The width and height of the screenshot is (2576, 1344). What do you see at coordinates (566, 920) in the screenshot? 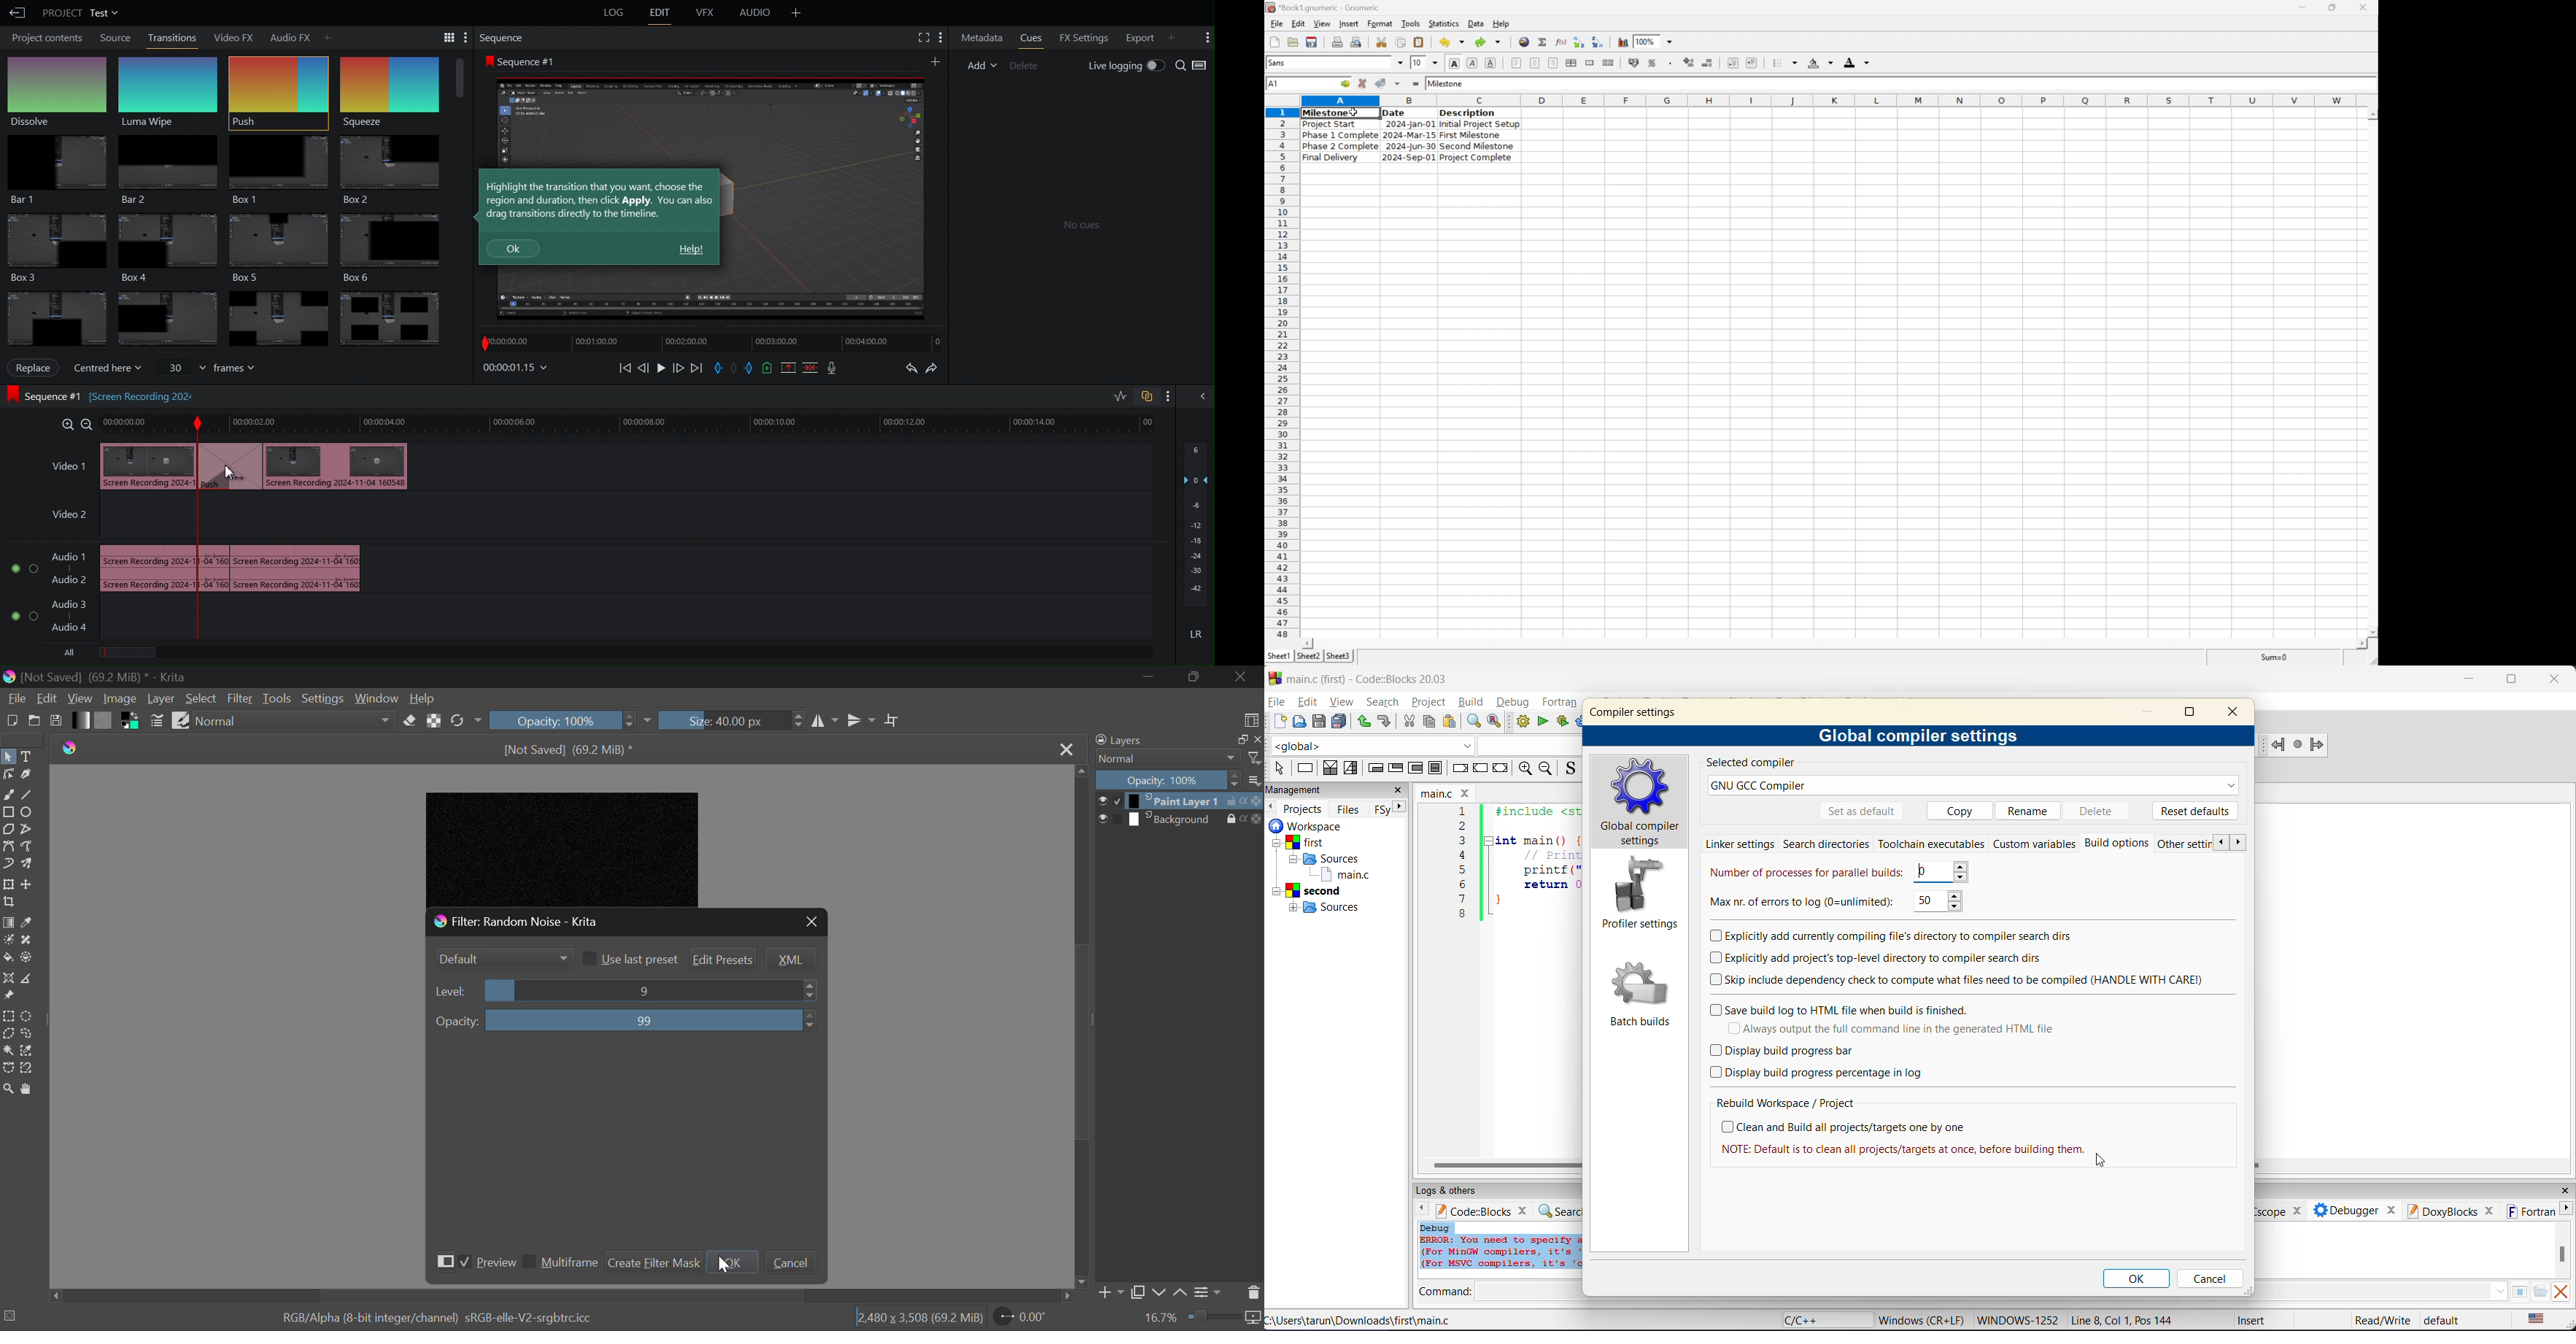
I see `filter random moise -krita` at bounding box center [566, 920].